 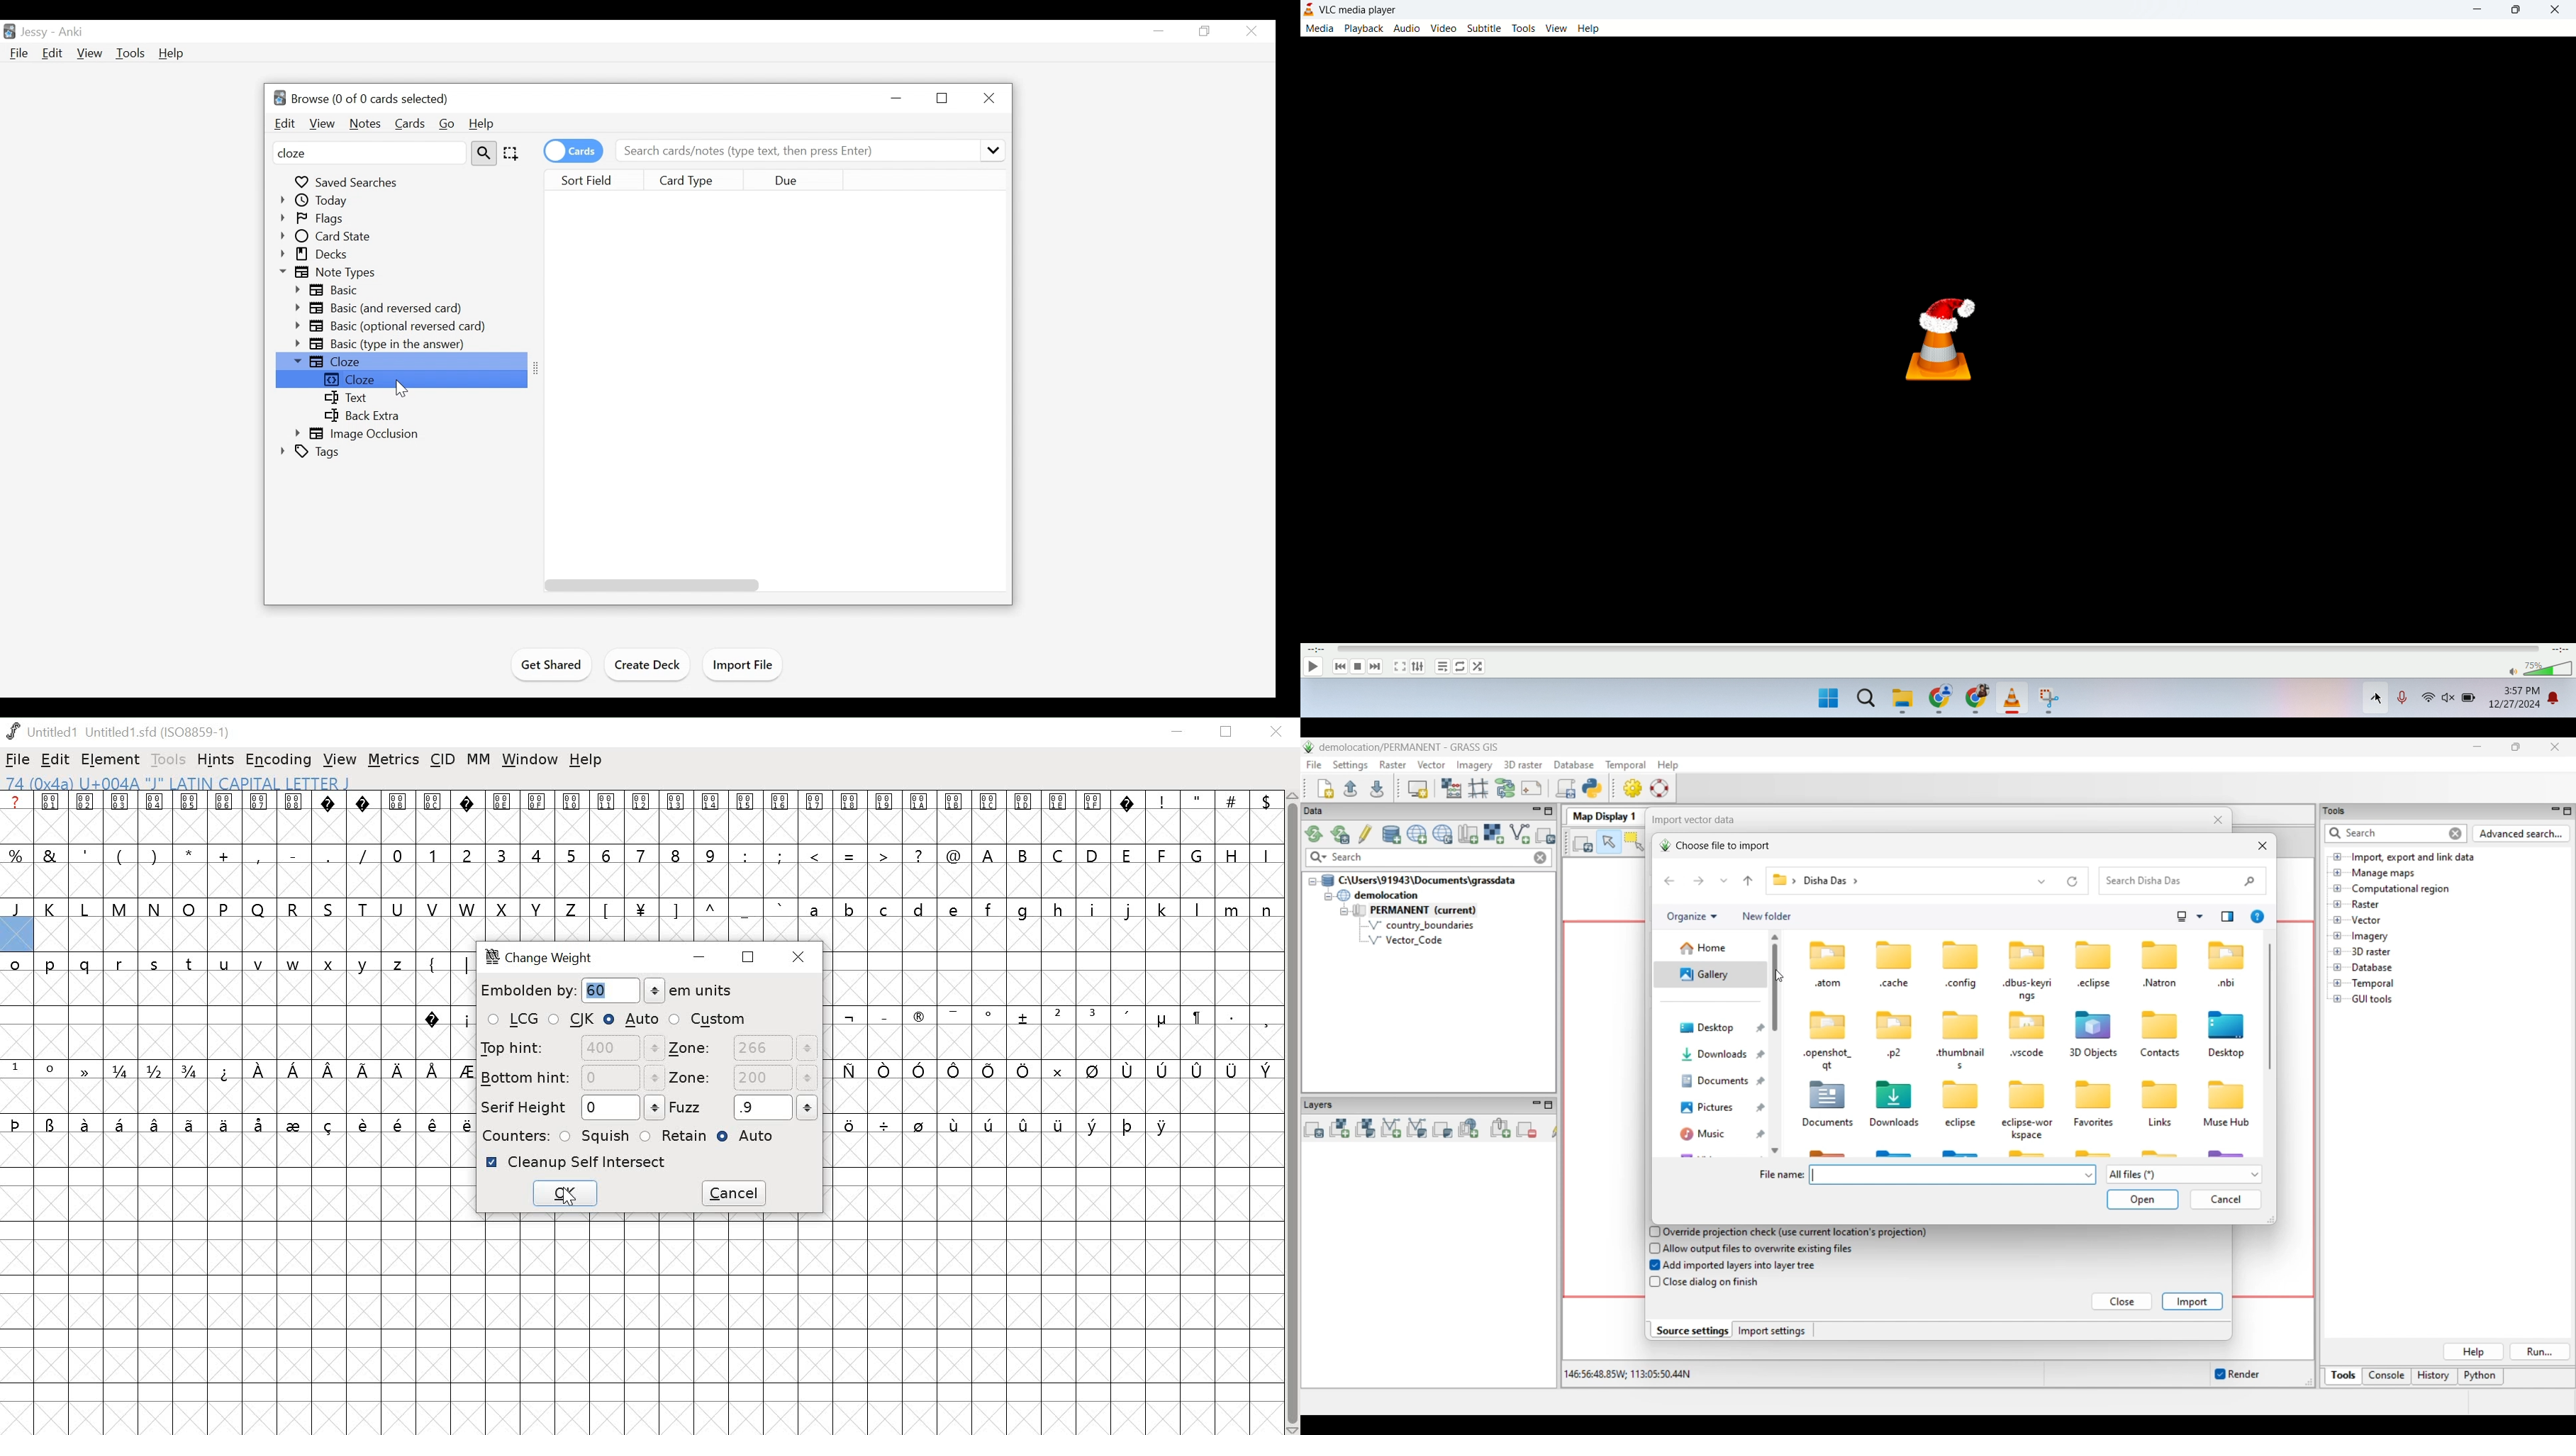 What do you see at coordinates (1443, 29) in the screenshot?
I see `video` at bounding box center [1443, 29].